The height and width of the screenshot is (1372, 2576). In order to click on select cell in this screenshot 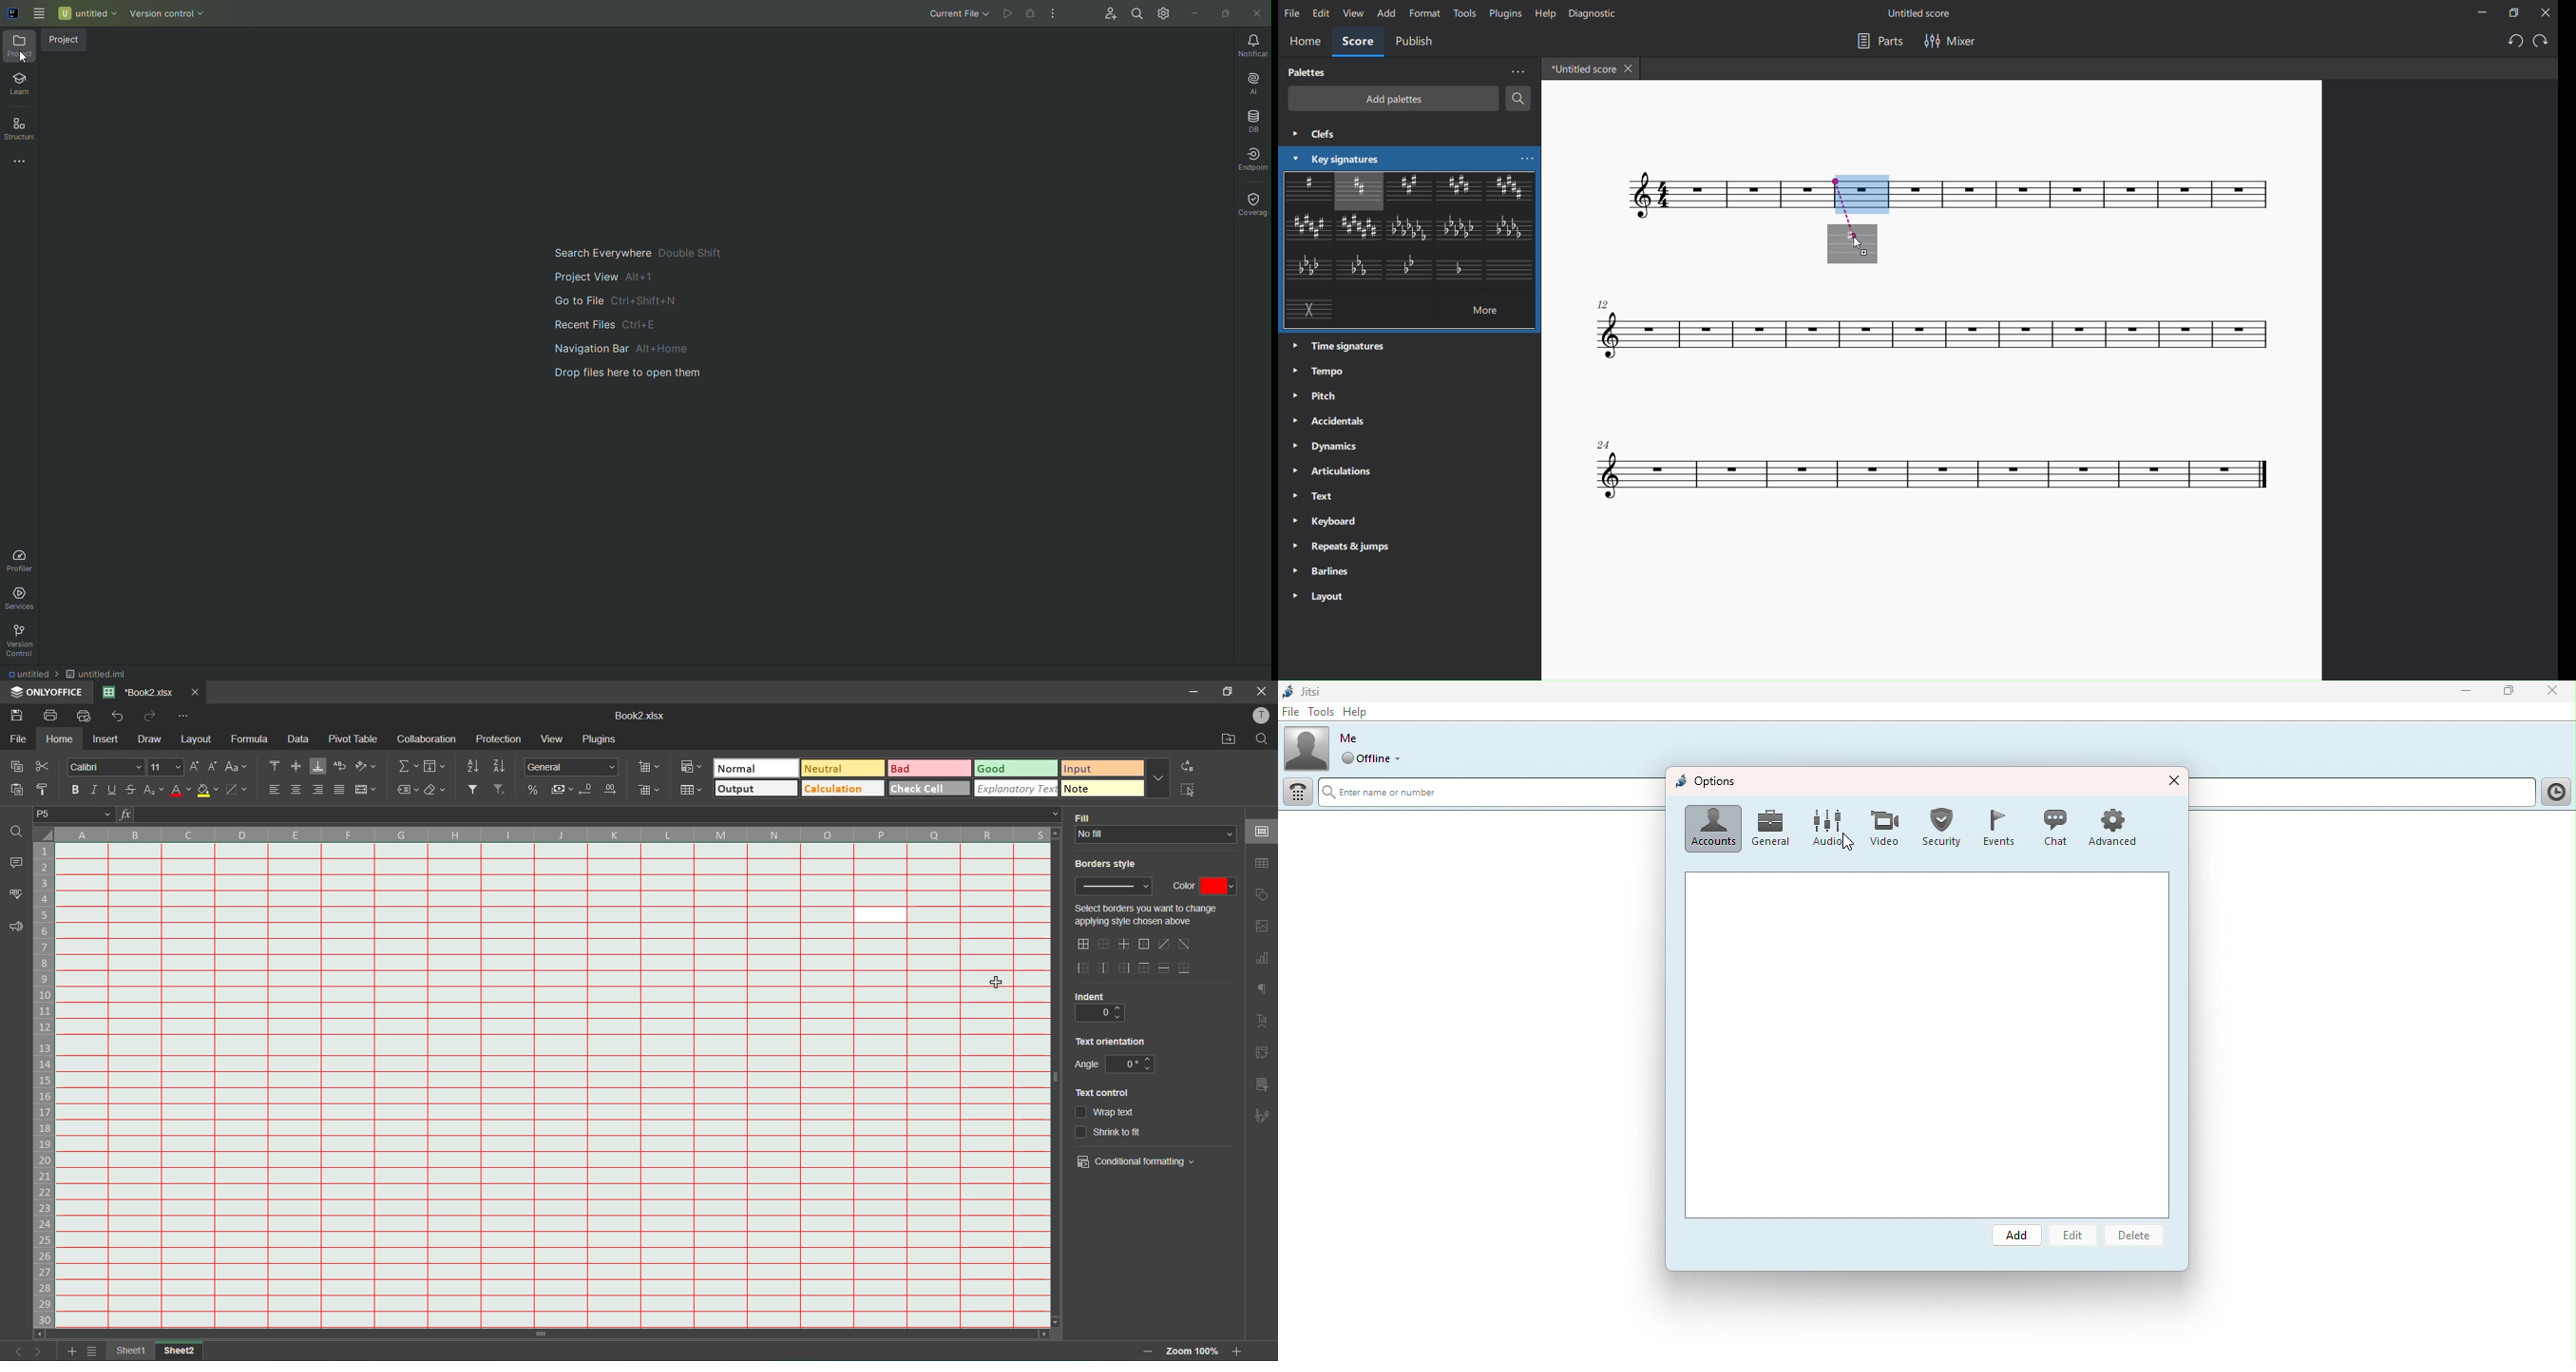, I will do `click(1187, 793)`.